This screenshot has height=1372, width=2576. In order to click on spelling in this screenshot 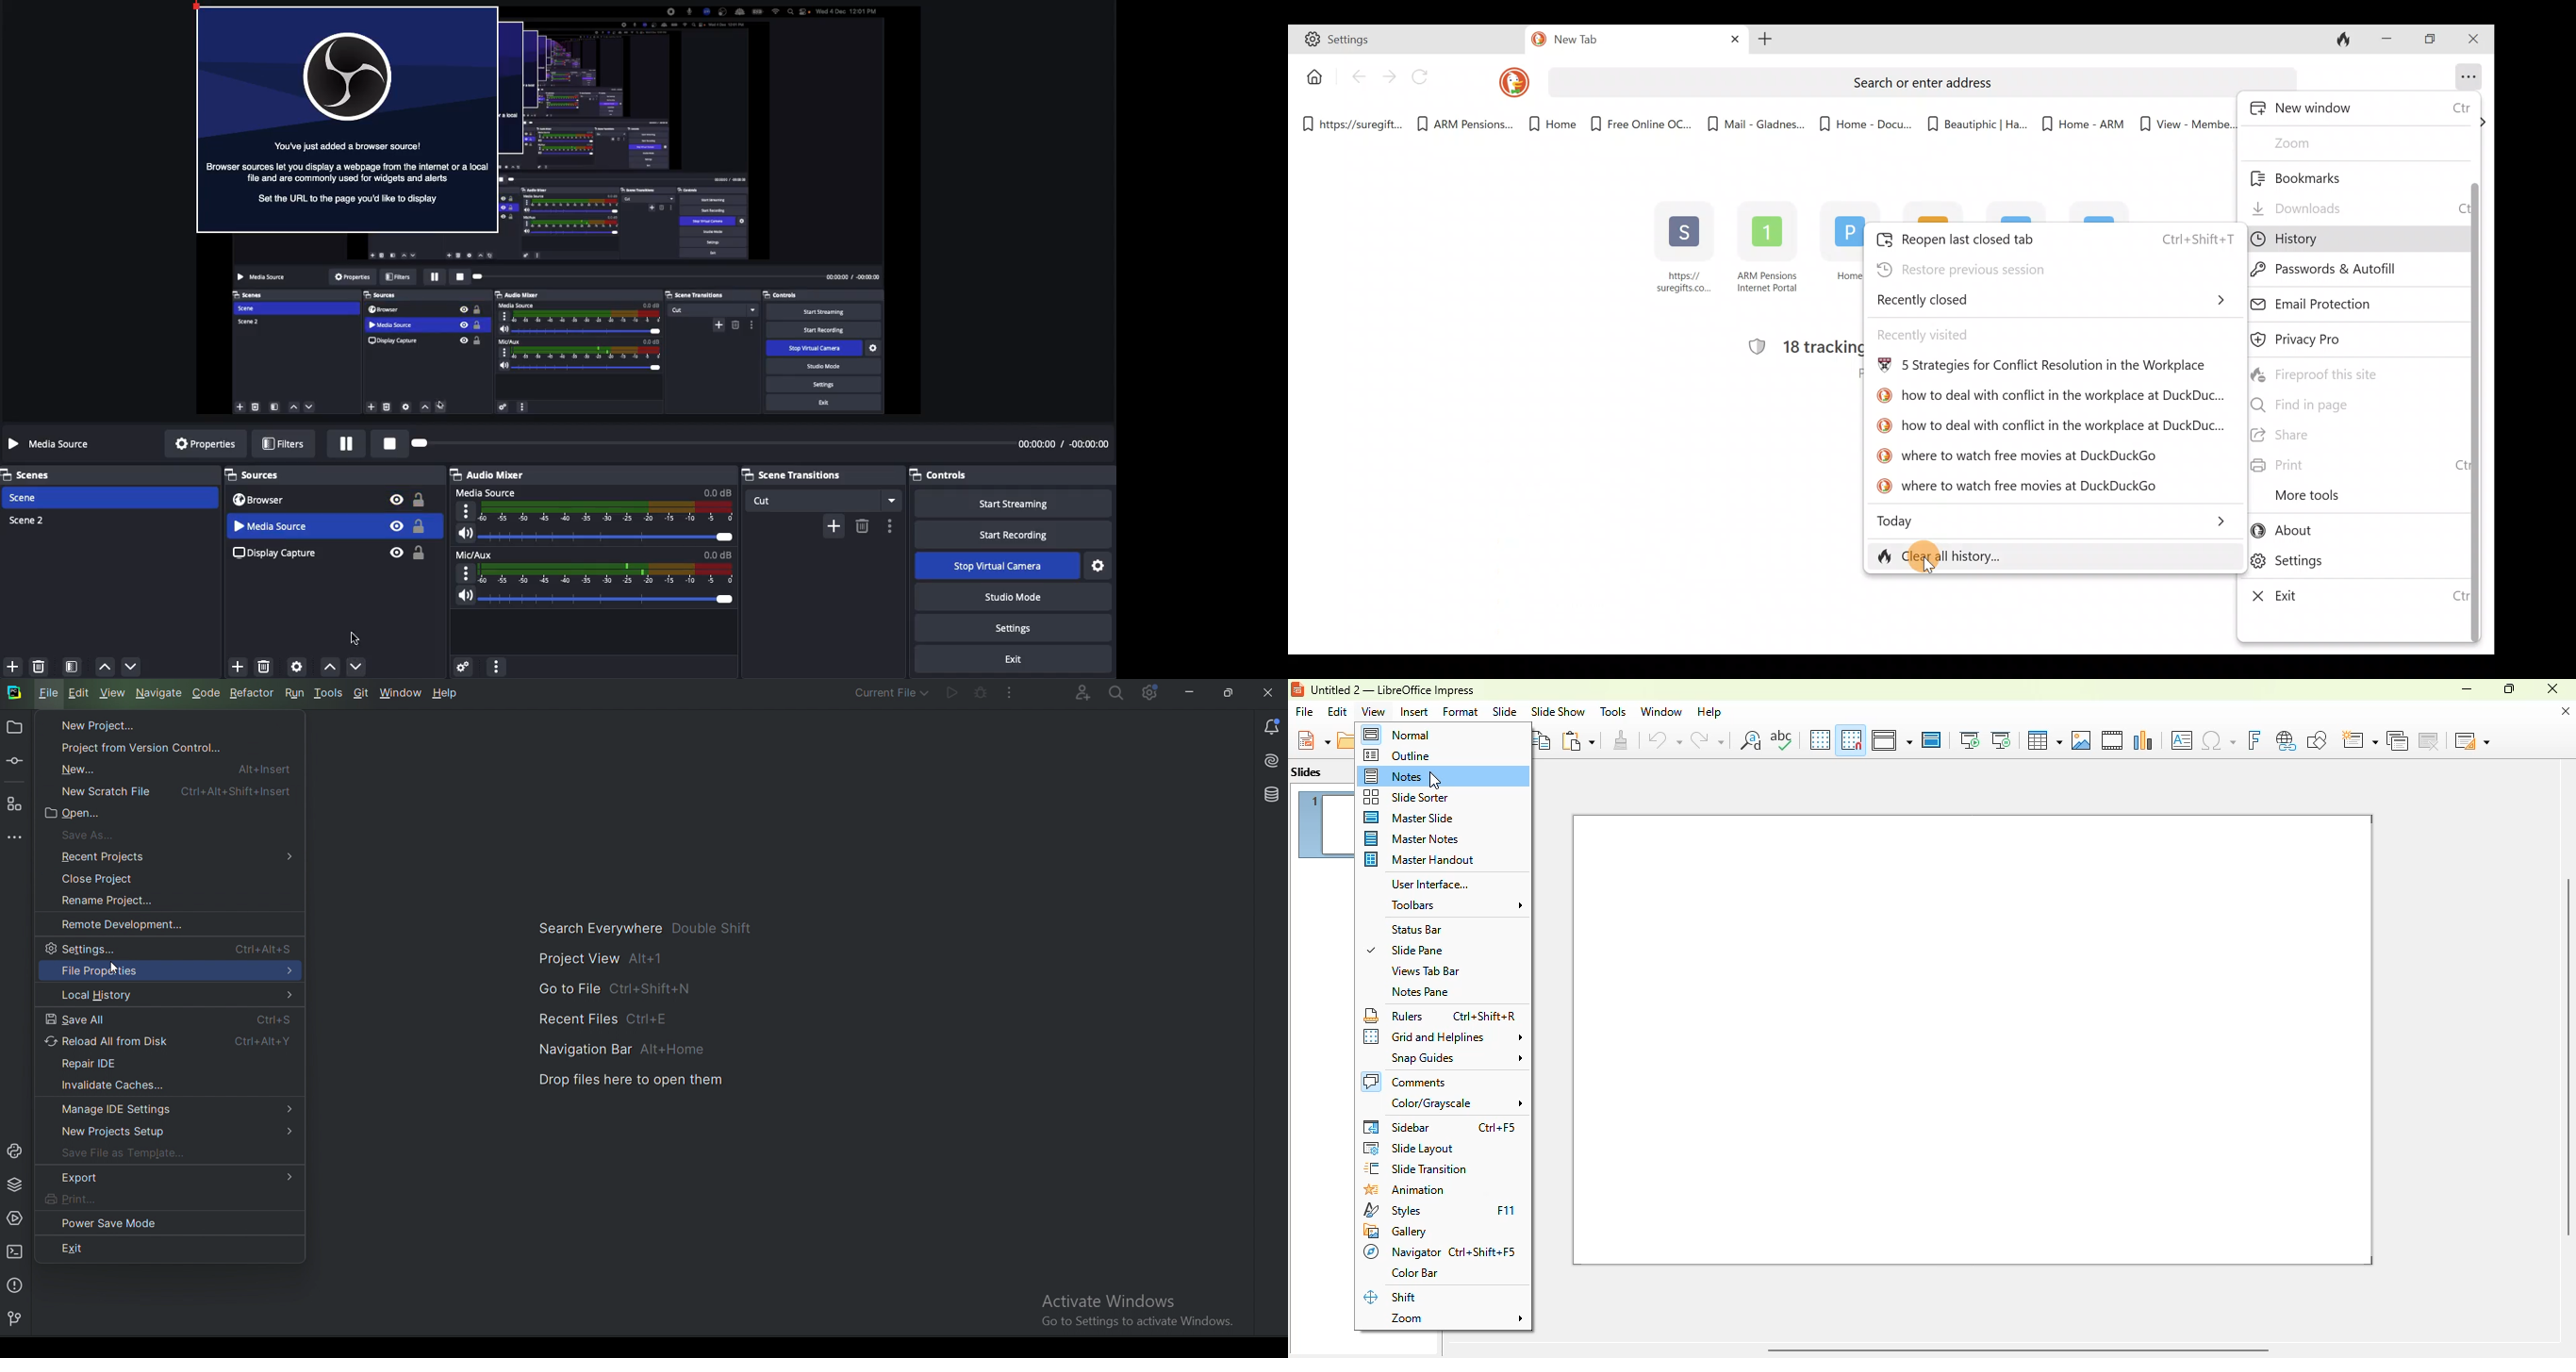, I will do `click(1781, 738)`.